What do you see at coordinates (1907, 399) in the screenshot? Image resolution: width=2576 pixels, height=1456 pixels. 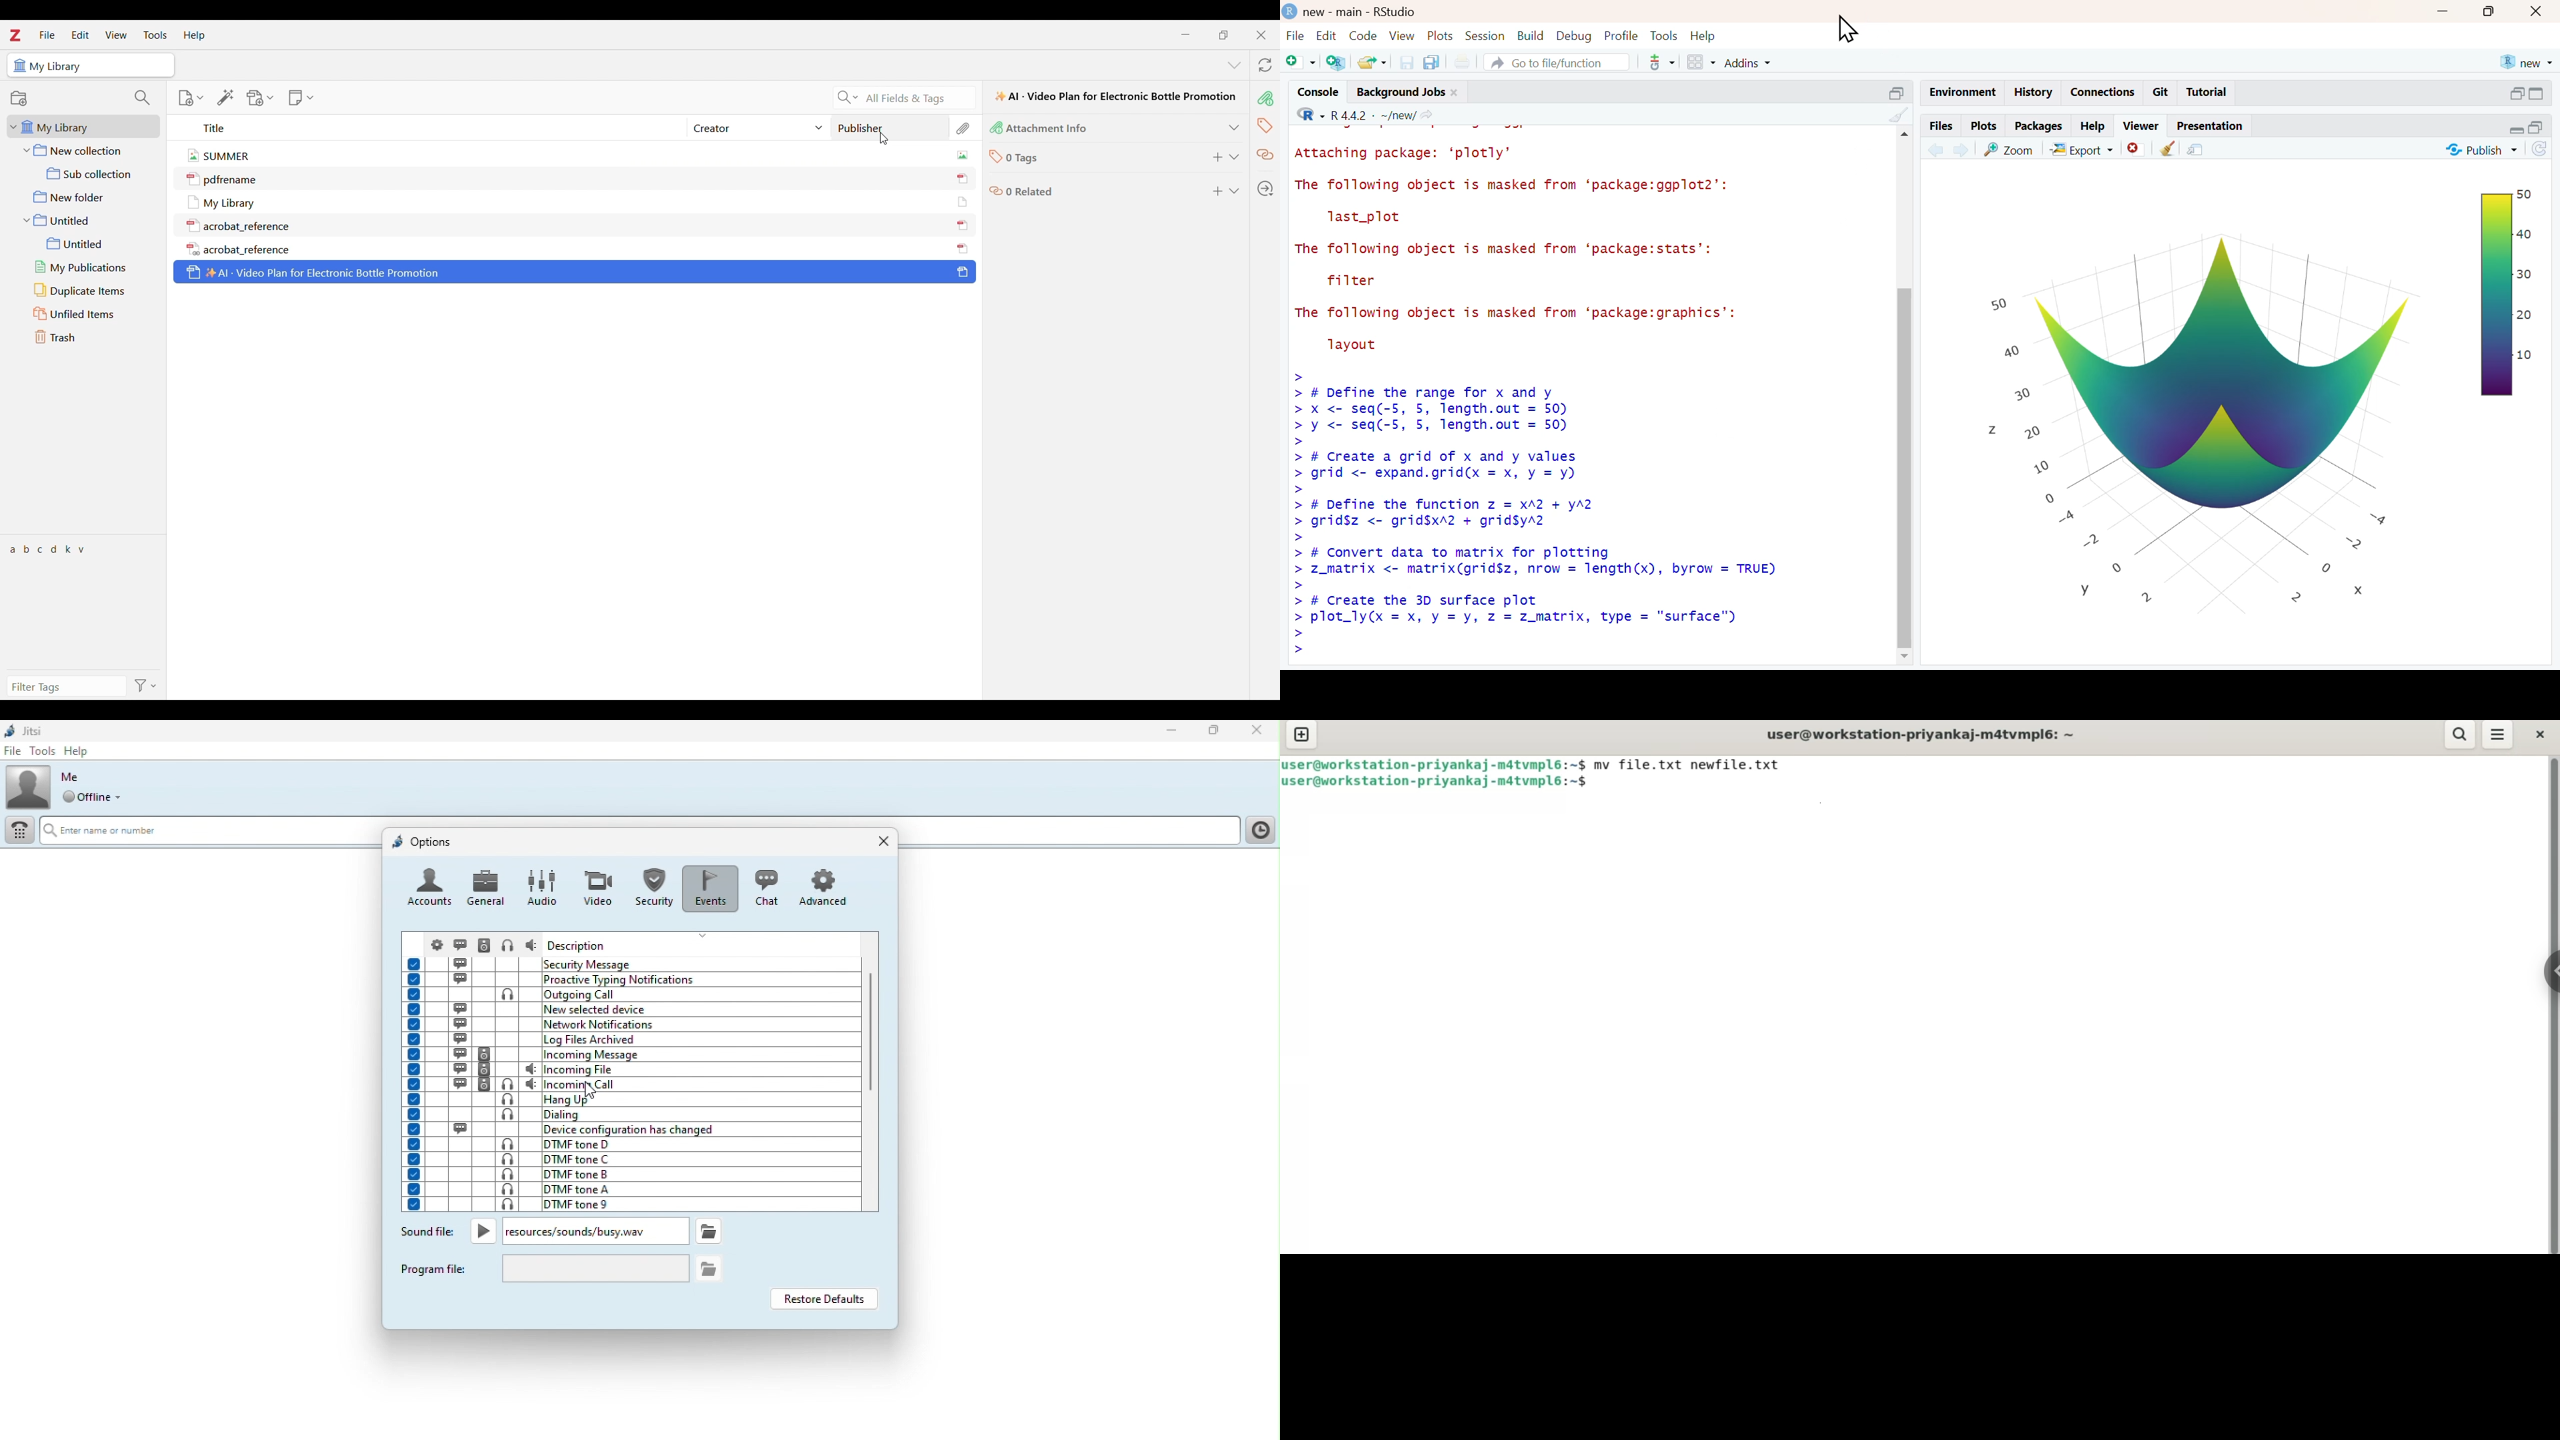 I see `scrollbar` at bounding box center [1907, 399].